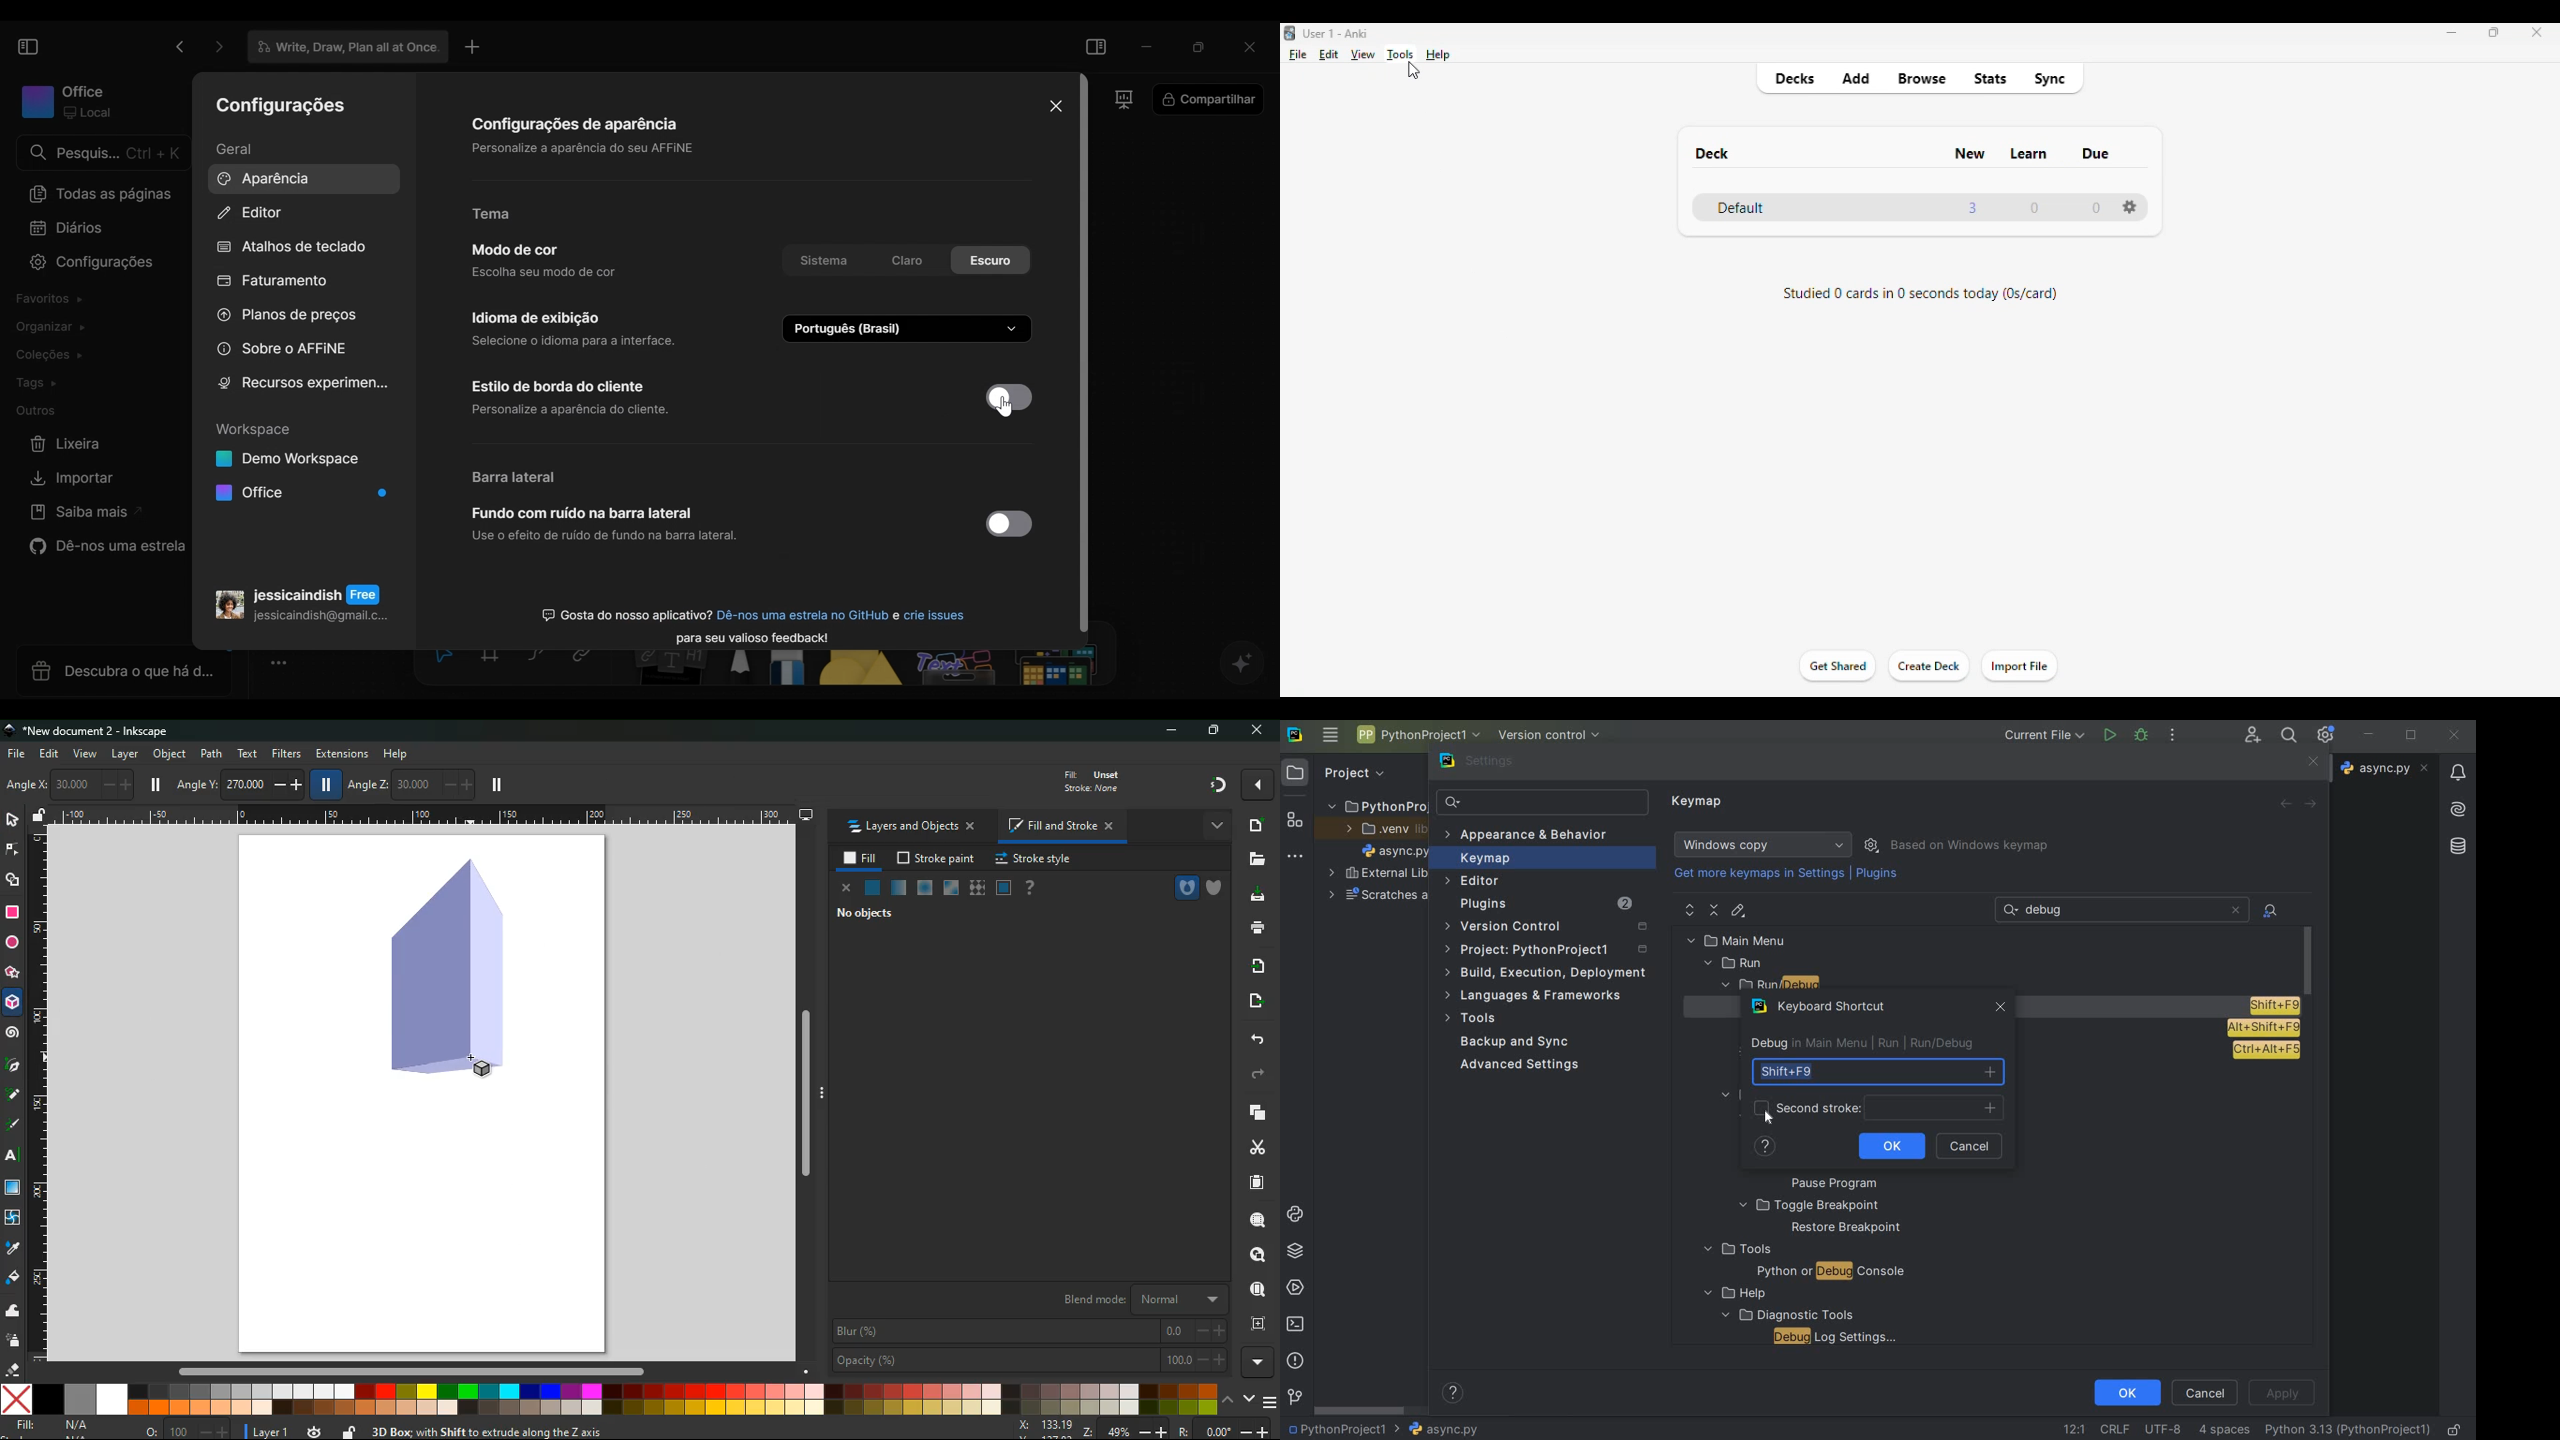 This screenshot has height=1456, width=2576. I want to click on text, so click(752, 620).